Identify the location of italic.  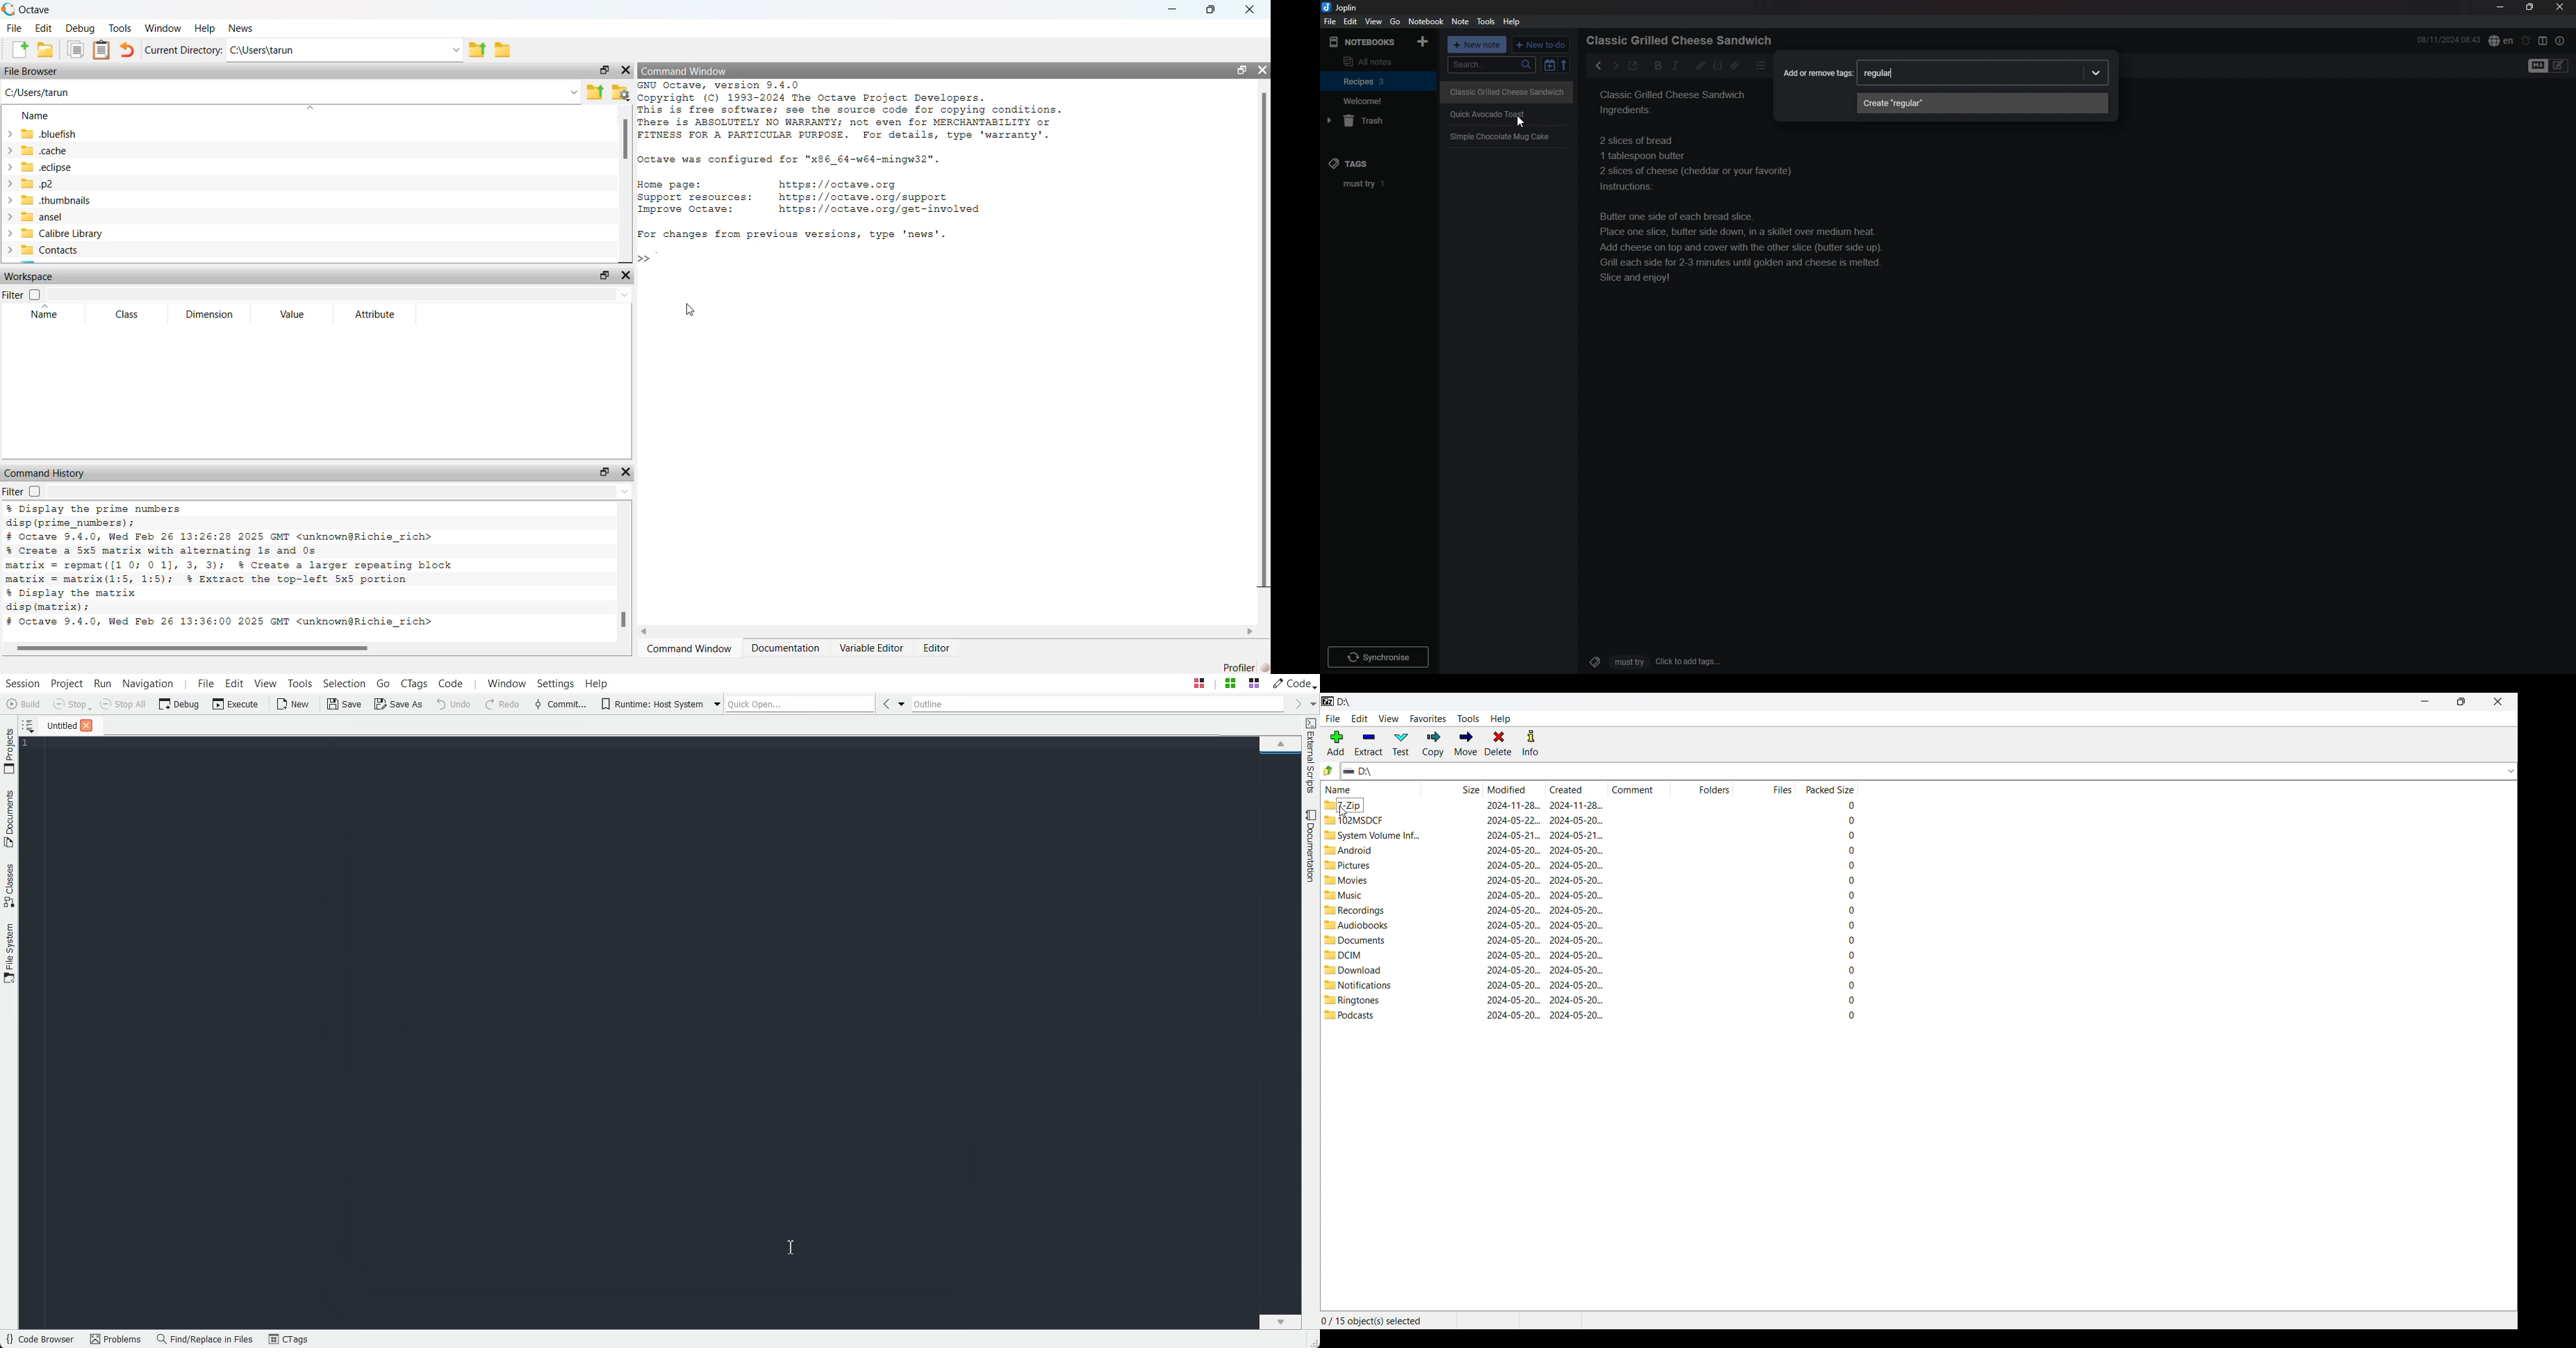
(1675, 65).